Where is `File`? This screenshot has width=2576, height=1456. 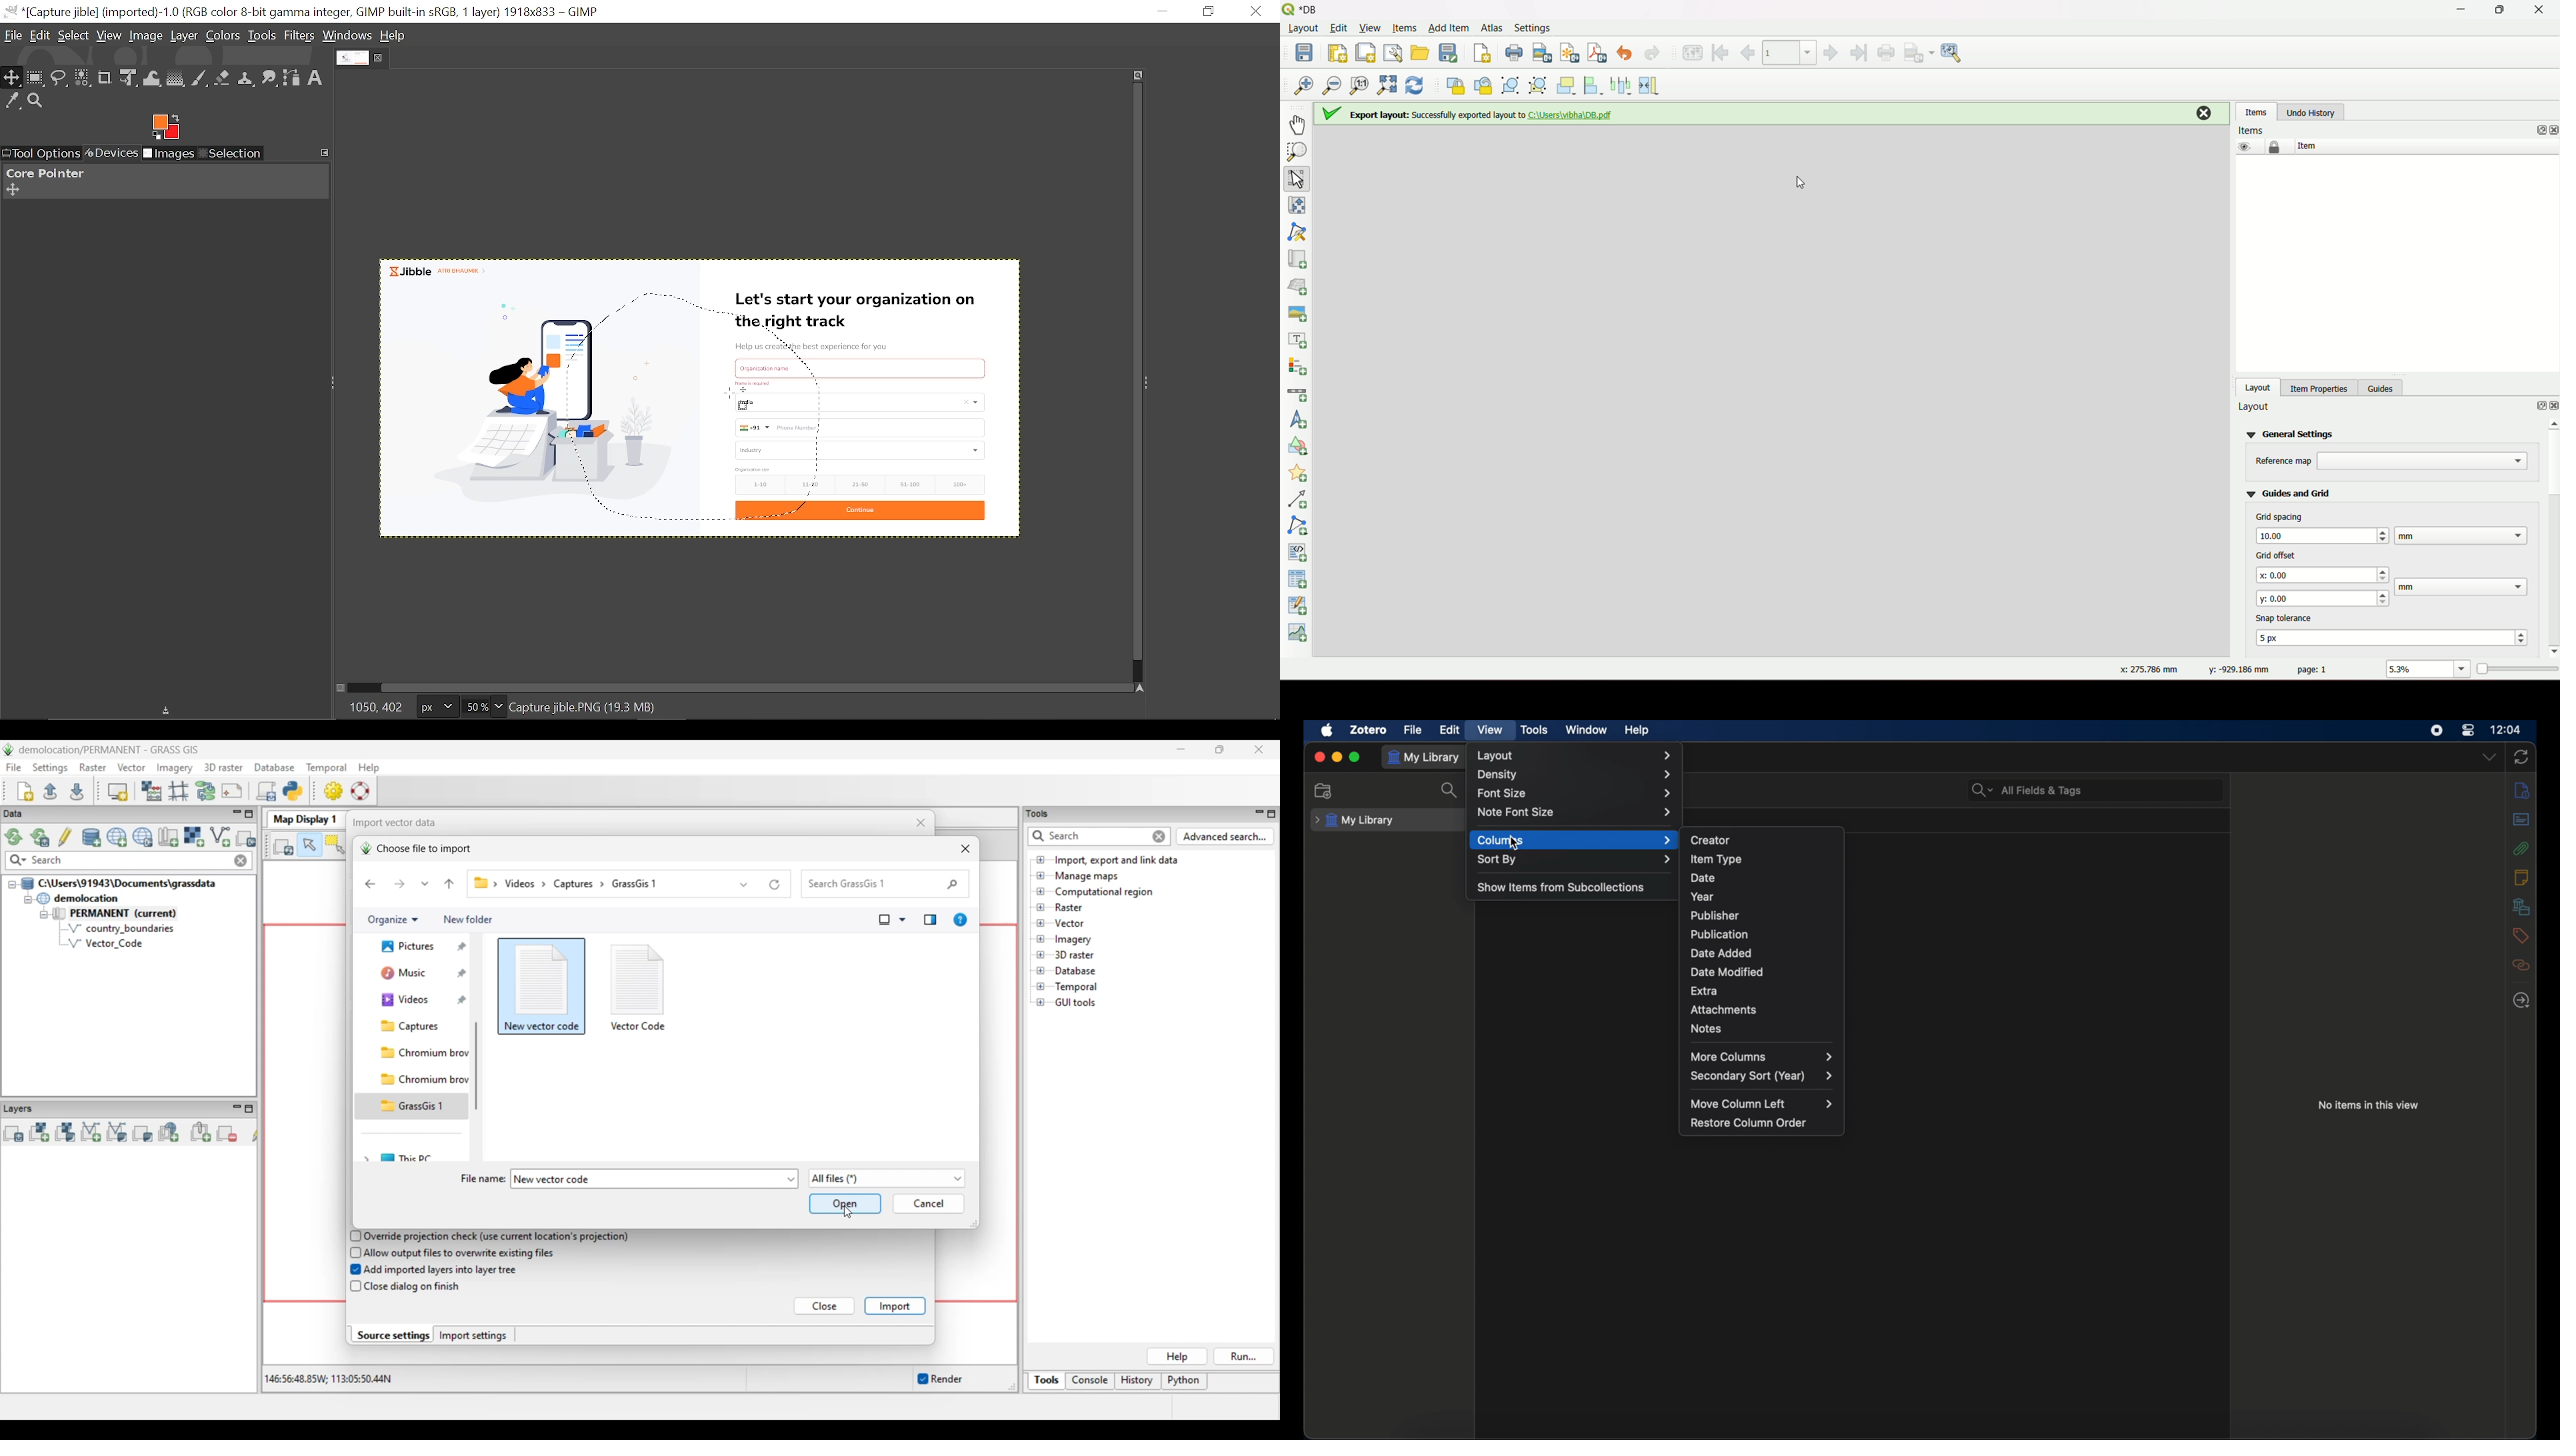 File is located at coordinates (13, 36).